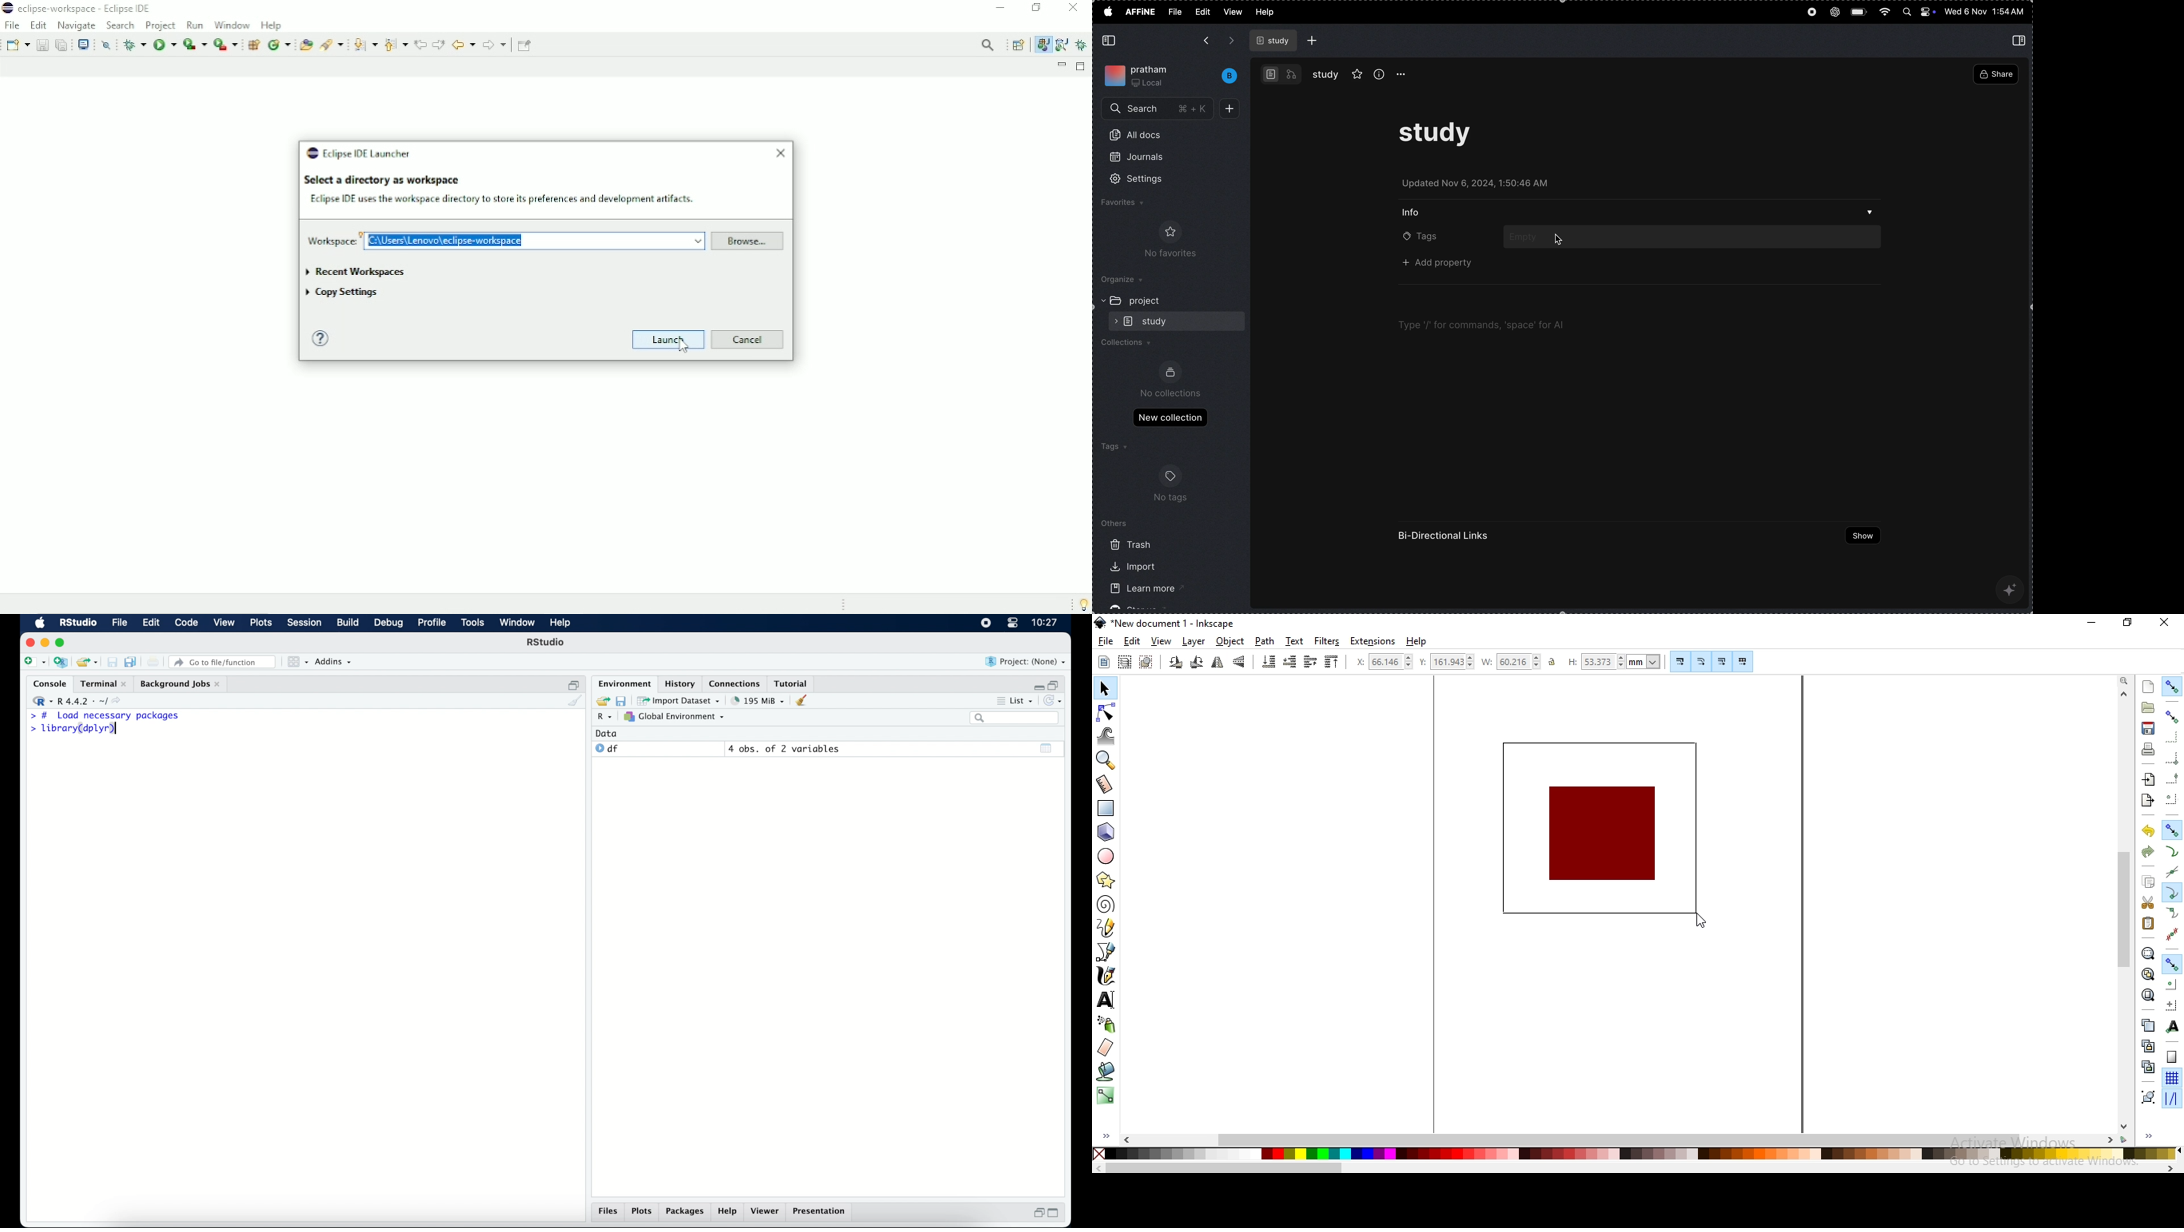 The image size is (2184, 1232). I want to click on project (none), so click(1027, 662).